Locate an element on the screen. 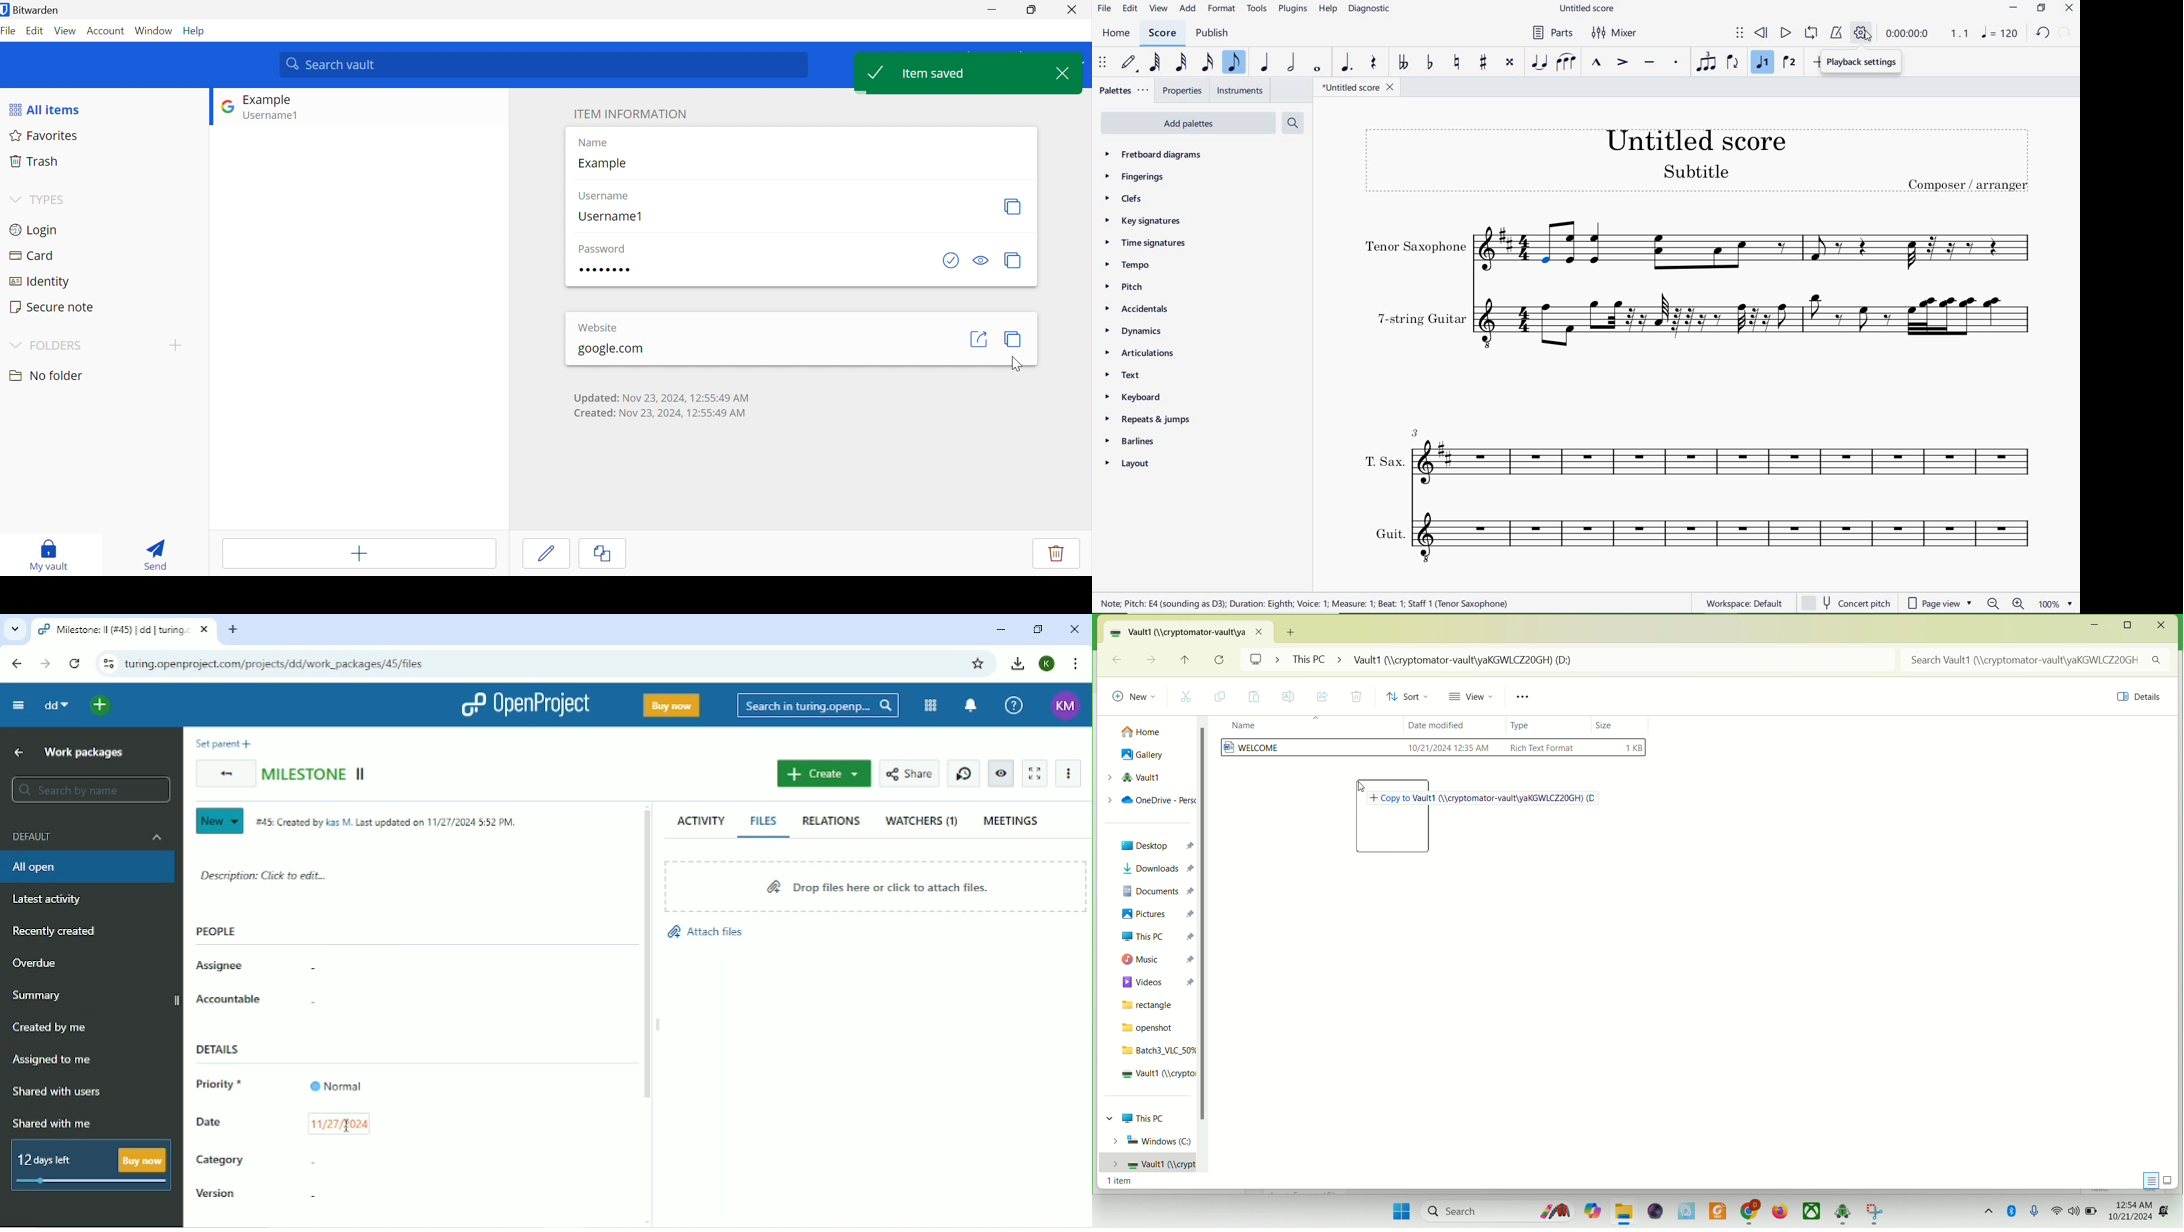  Name is located at coordinates (592, 142).